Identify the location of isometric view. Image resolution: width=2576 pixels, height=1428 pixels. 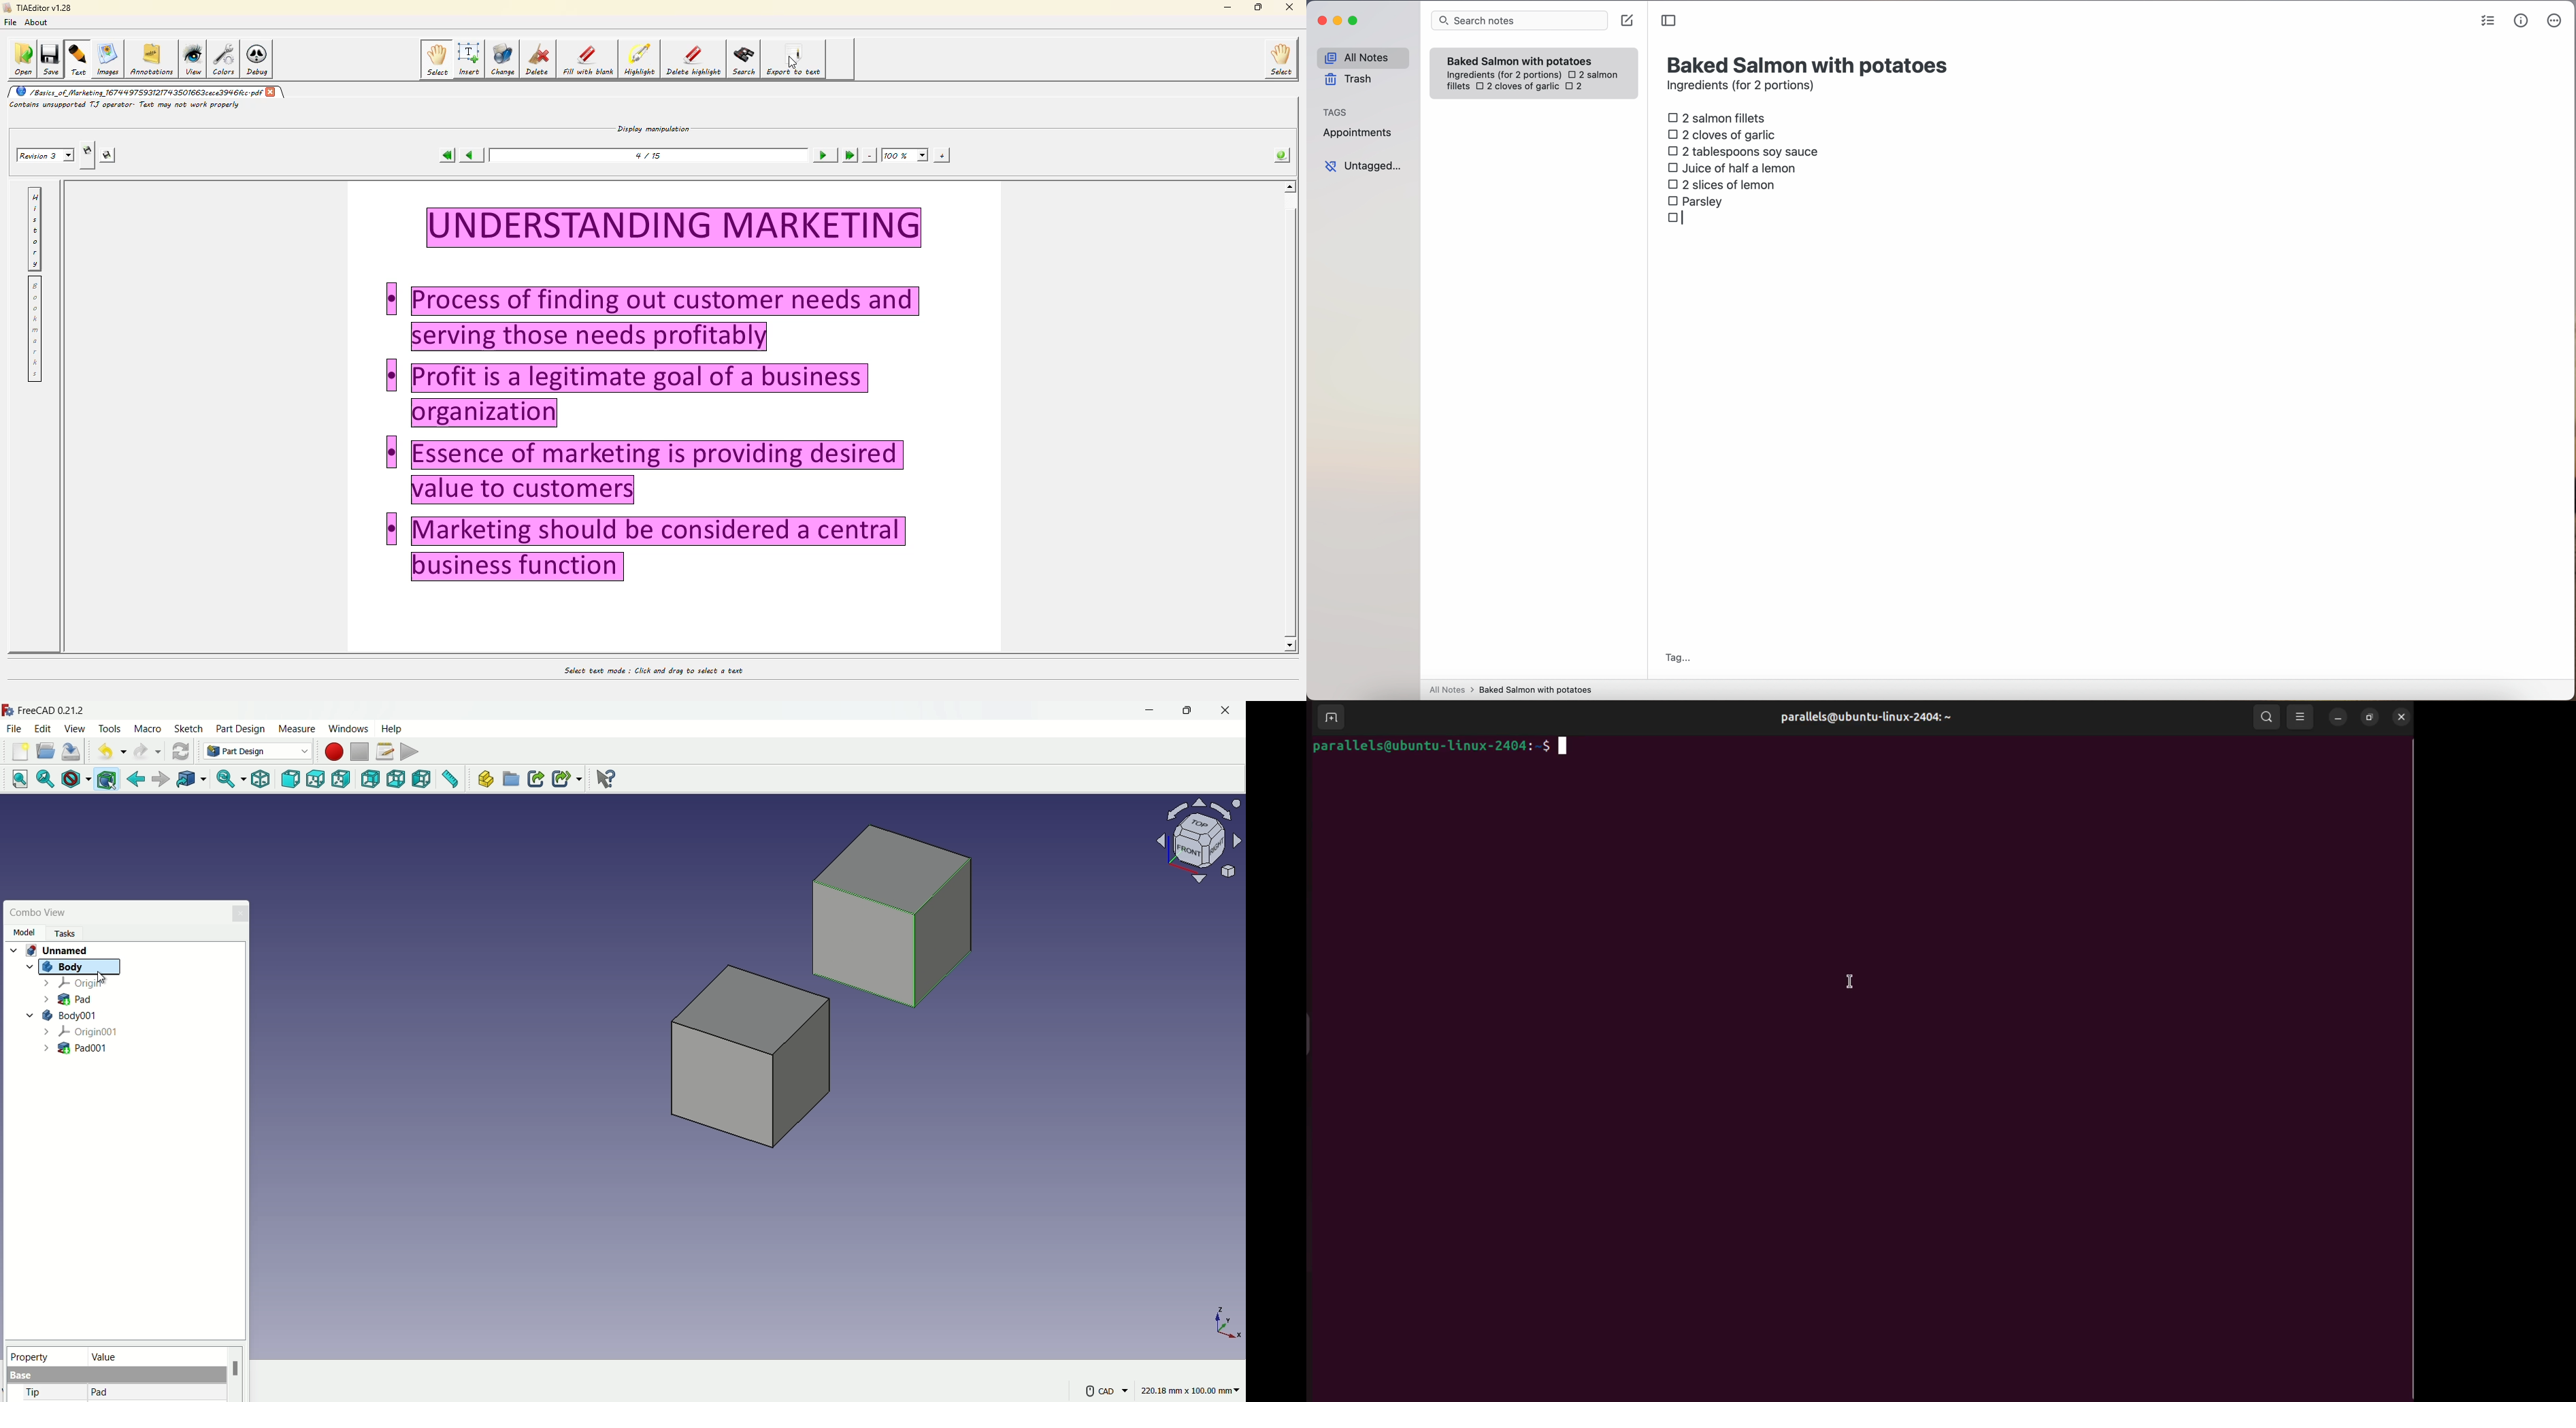
(260, 780).